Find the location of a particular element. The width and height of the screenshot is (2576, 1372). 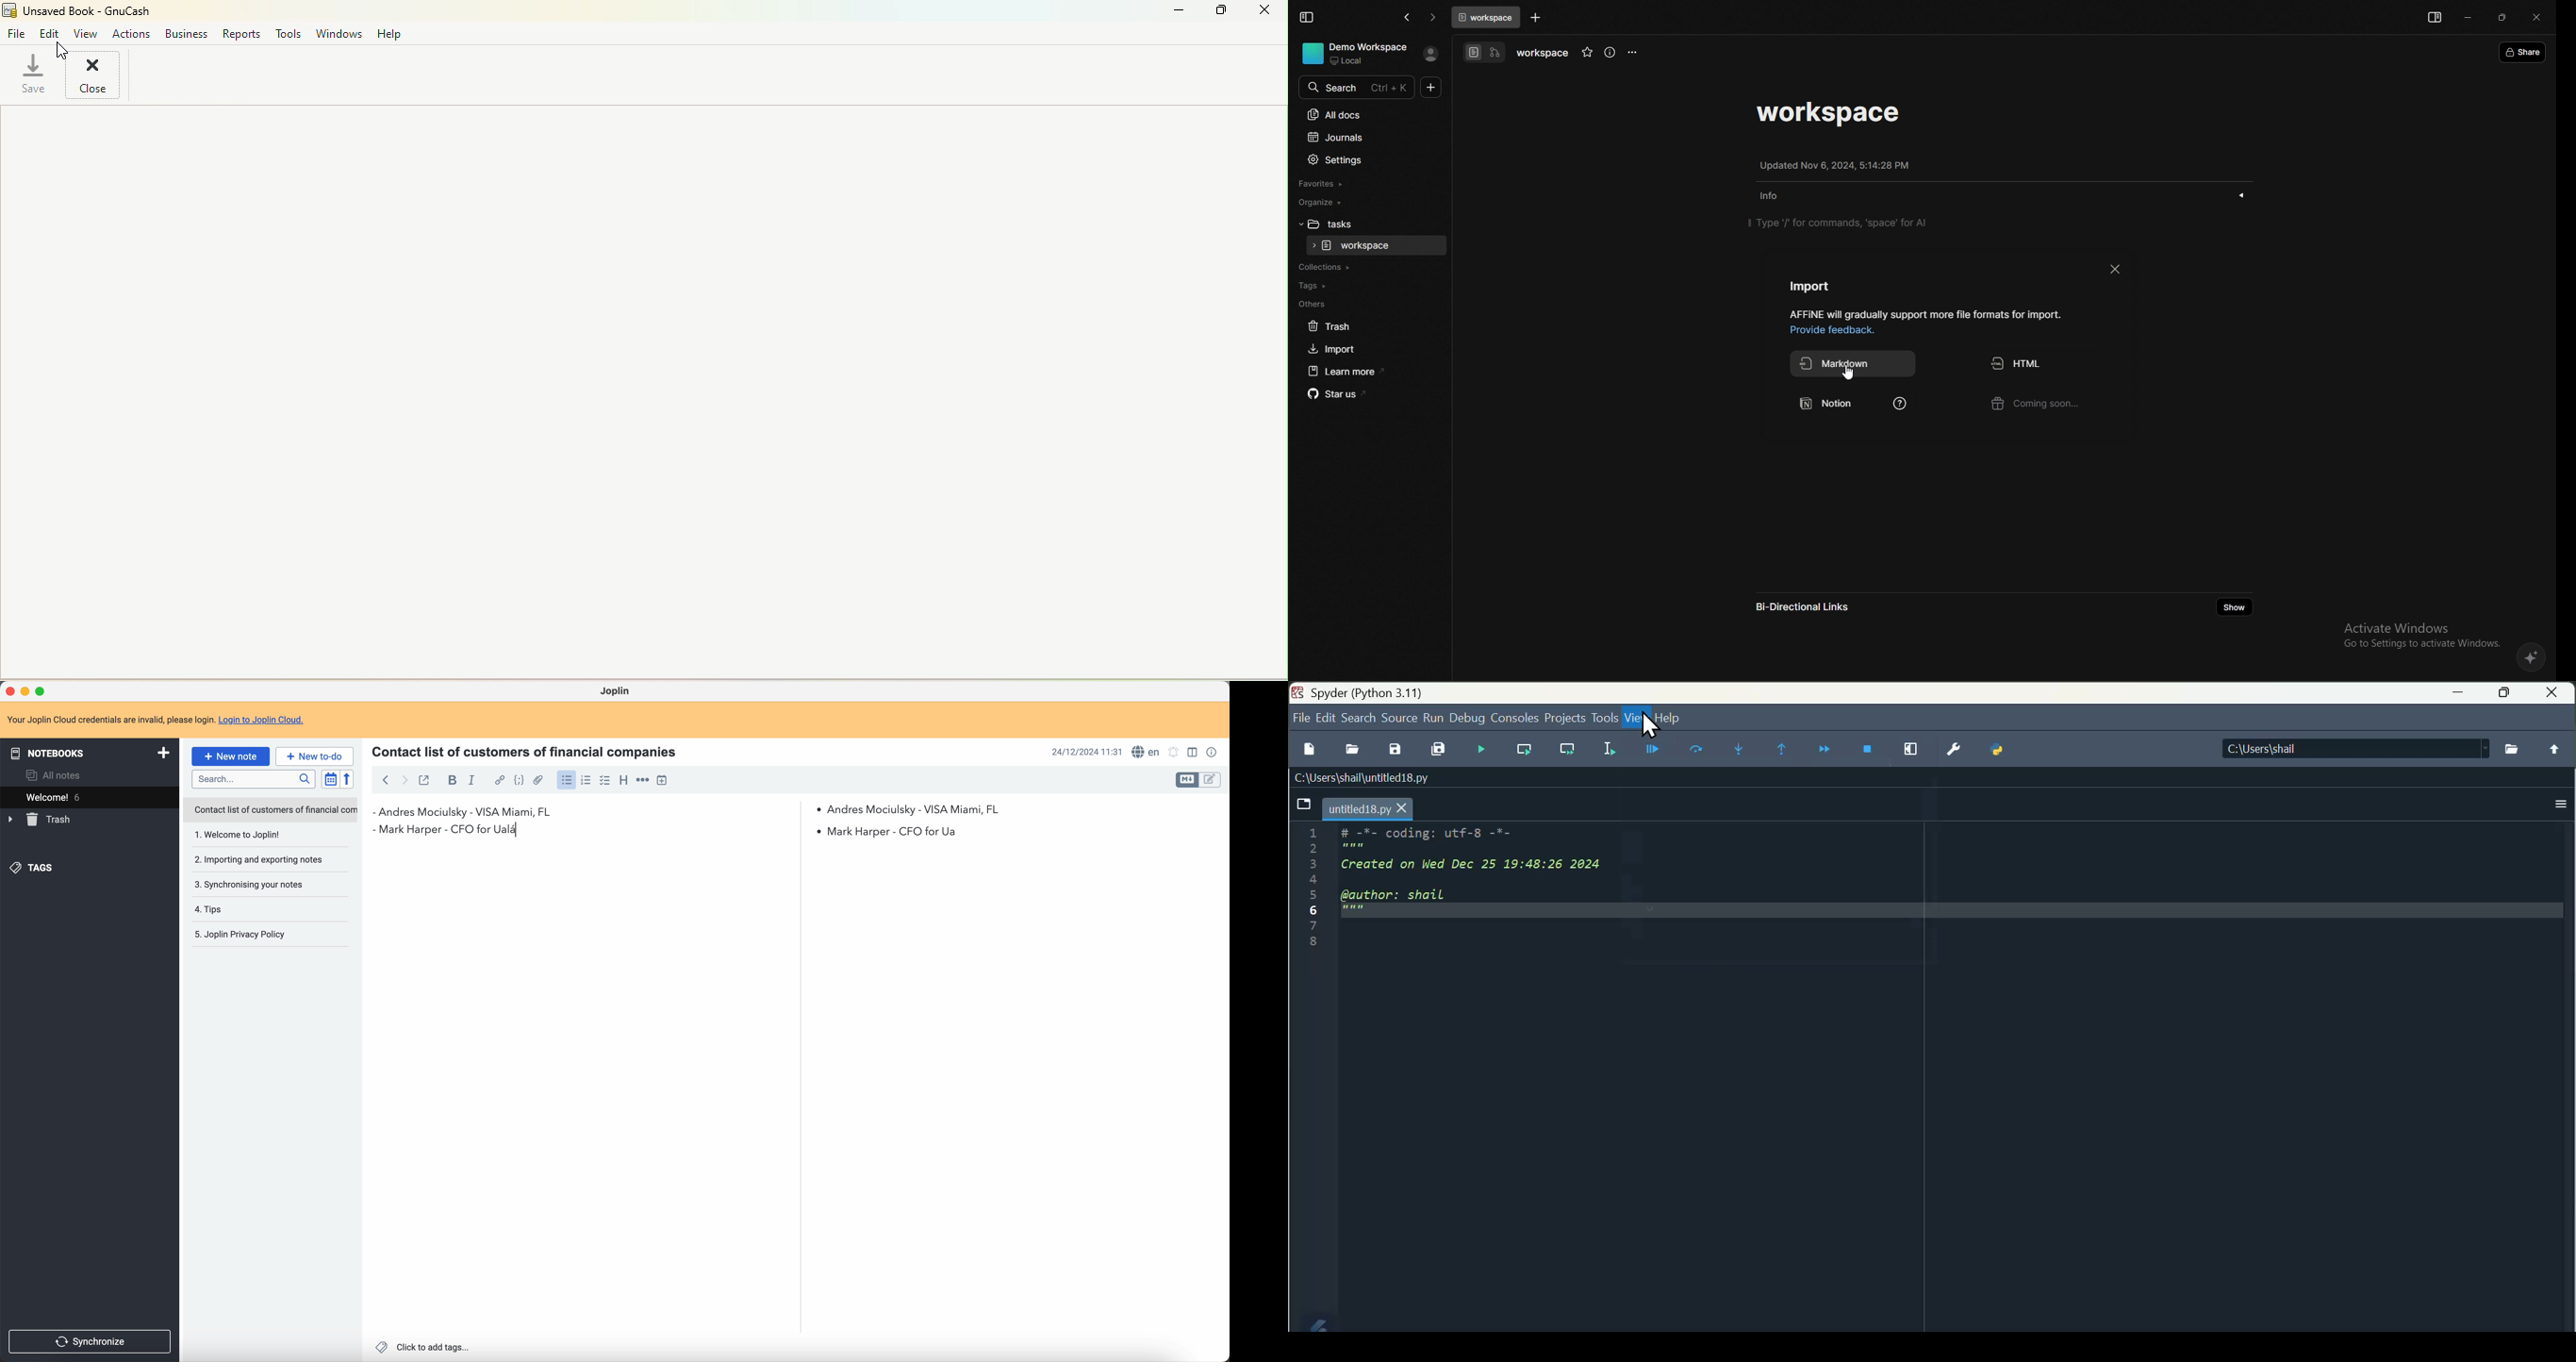

trash is located at coordinates (40, 820).